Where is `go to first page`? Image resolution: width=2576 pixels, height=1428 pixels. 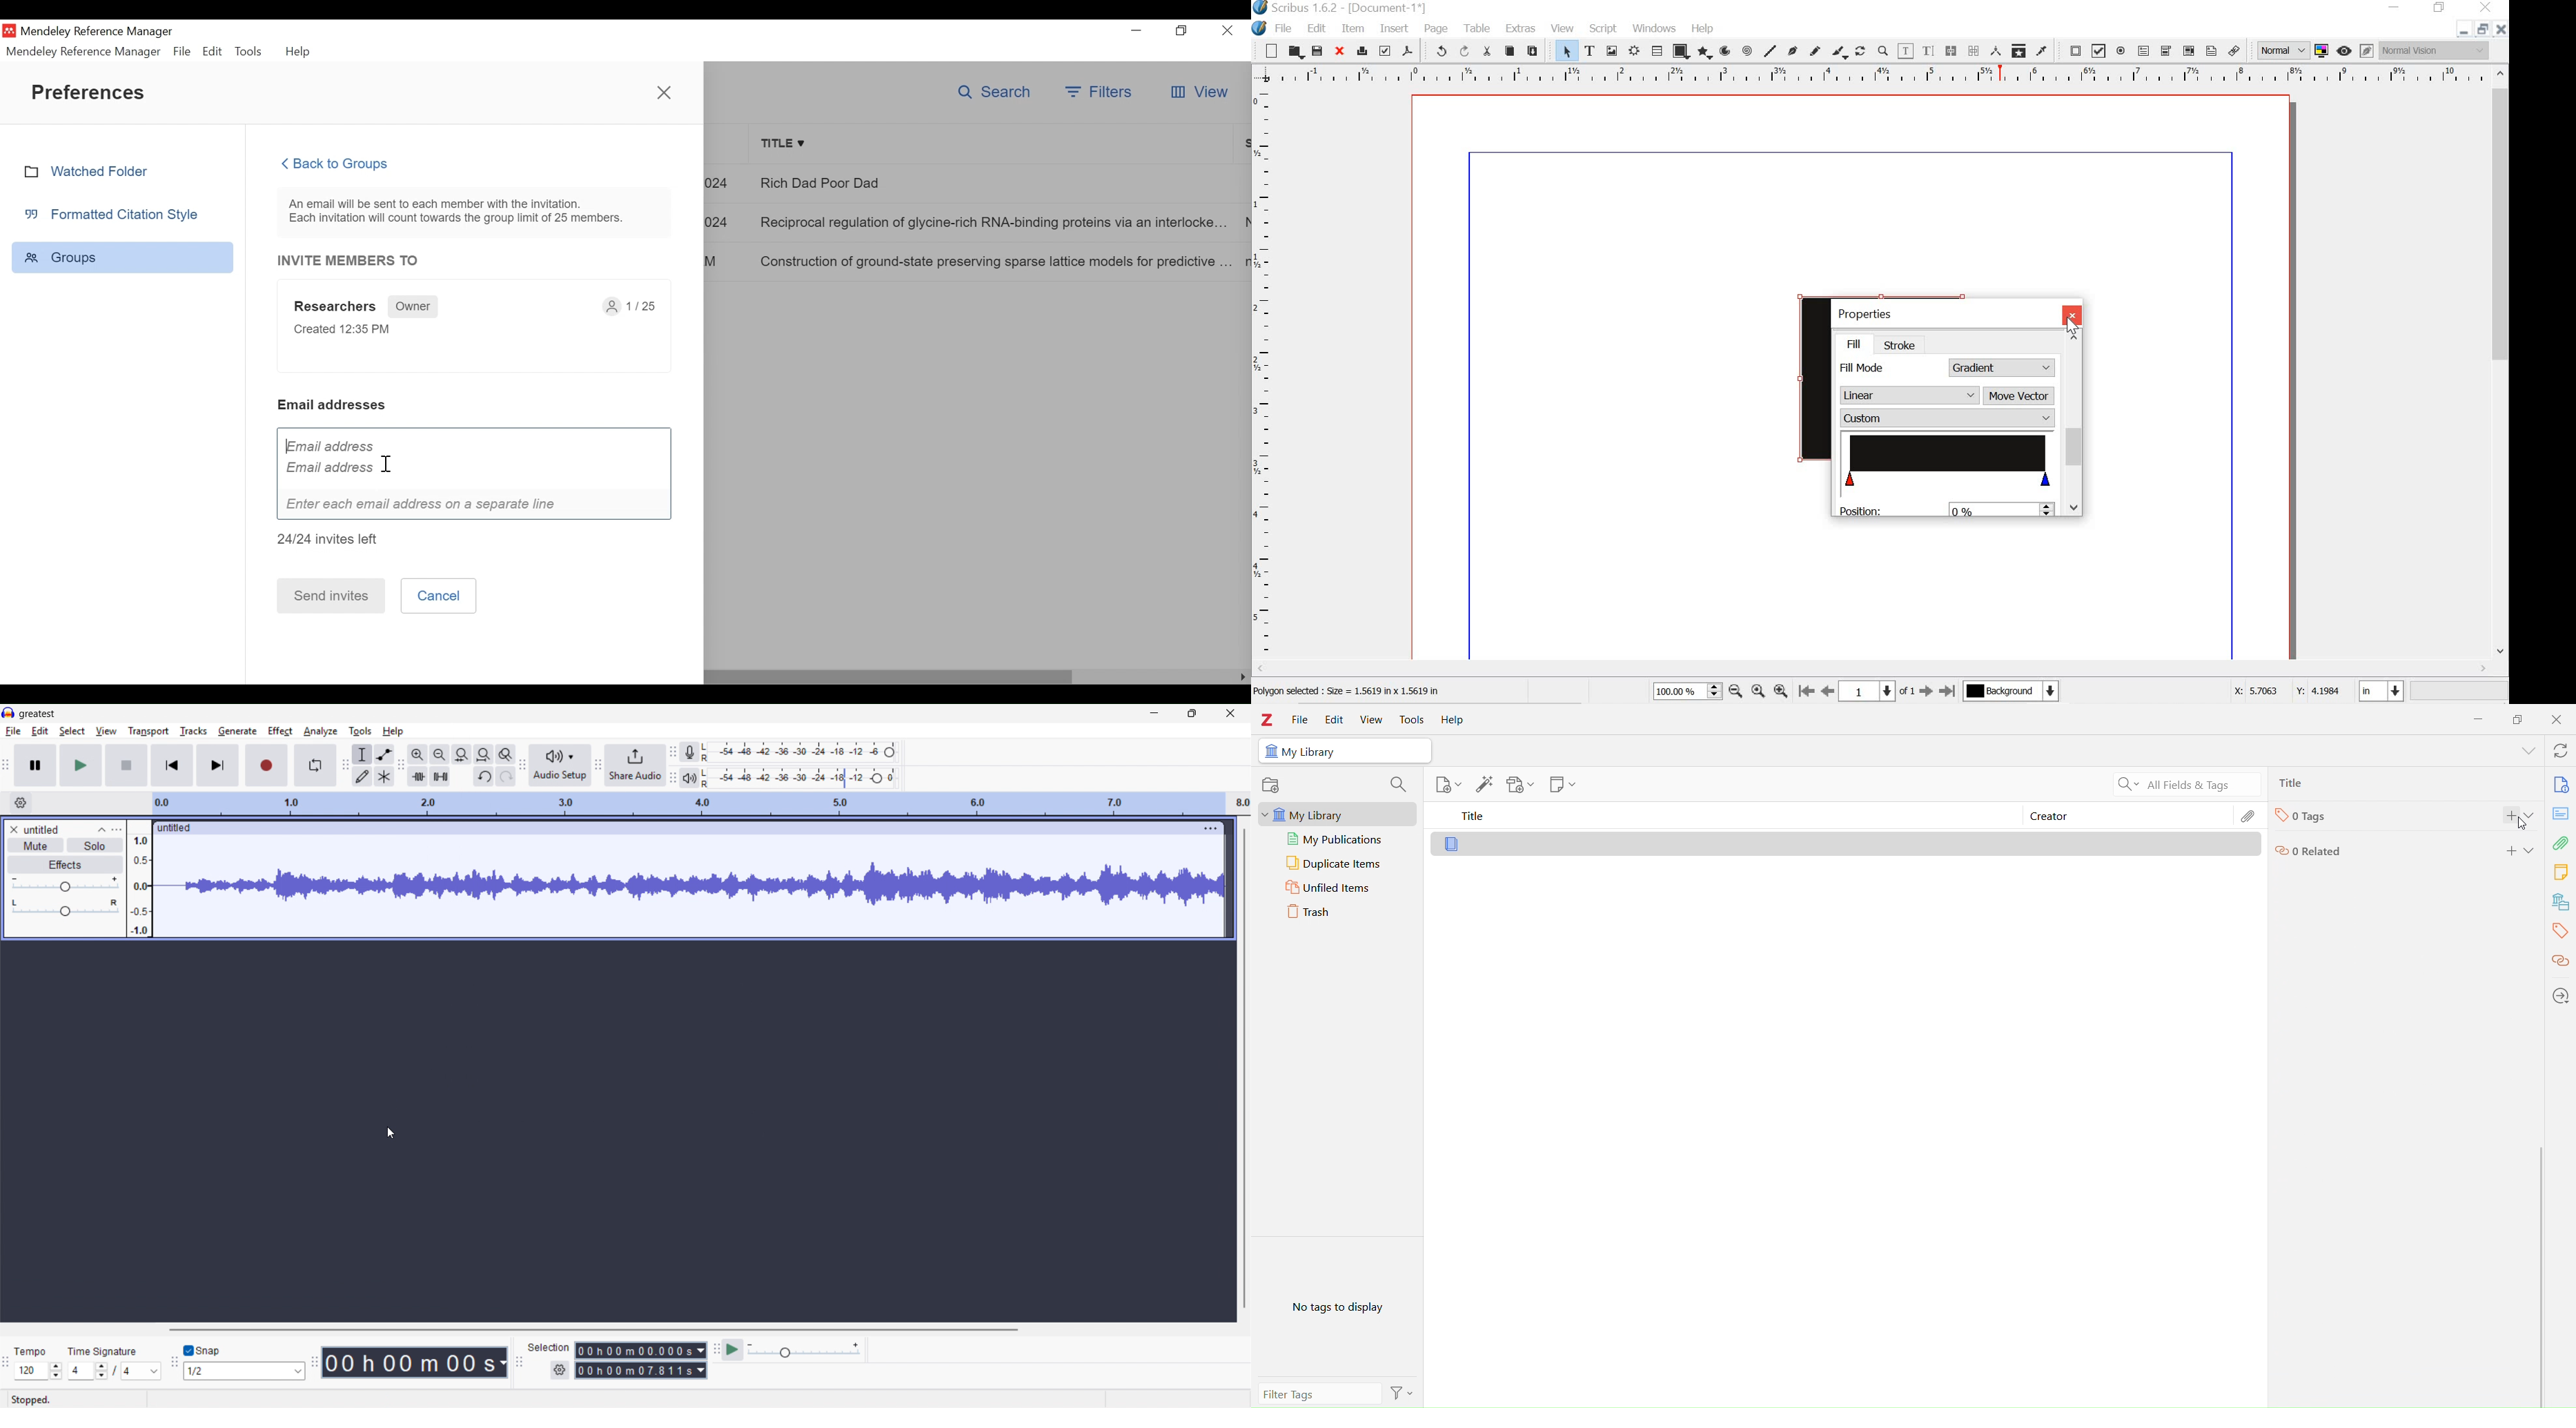 go to first page is located at coordinates (1807, 693).